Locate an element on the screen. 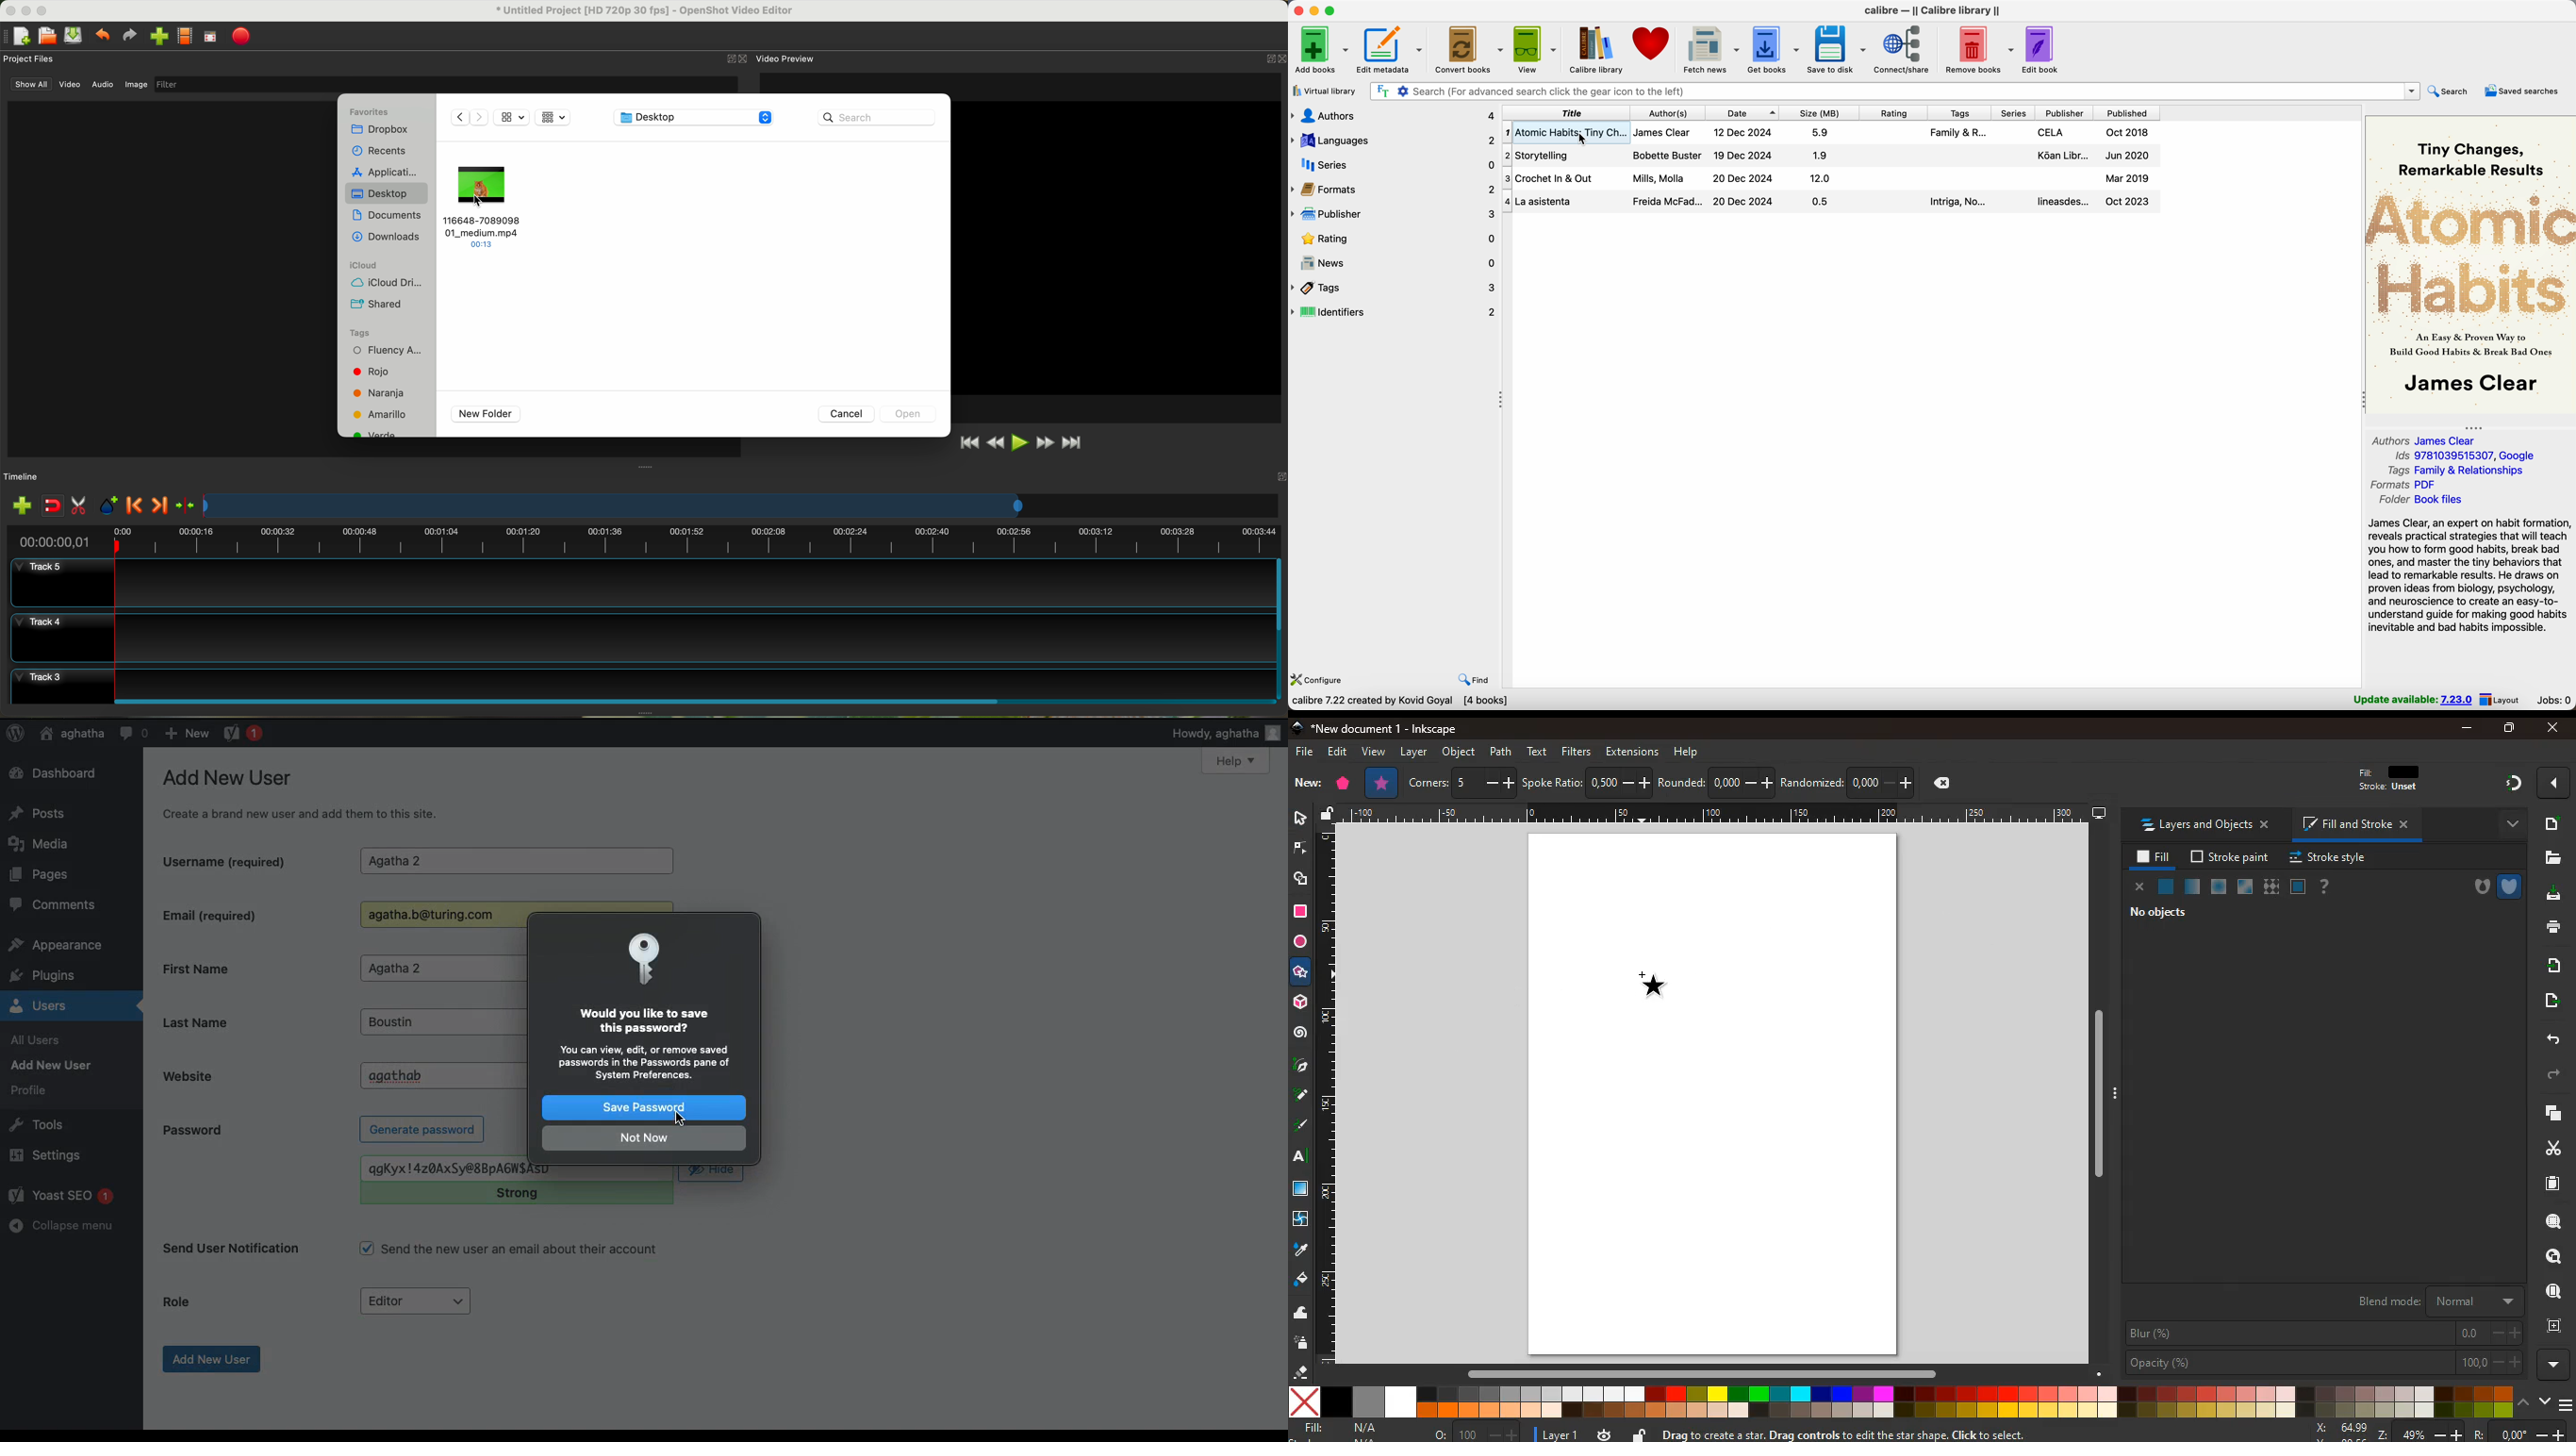 Image resolution: width=2576 pixels, height=1456 pixels. search is located at coordinates (2550, 1257).